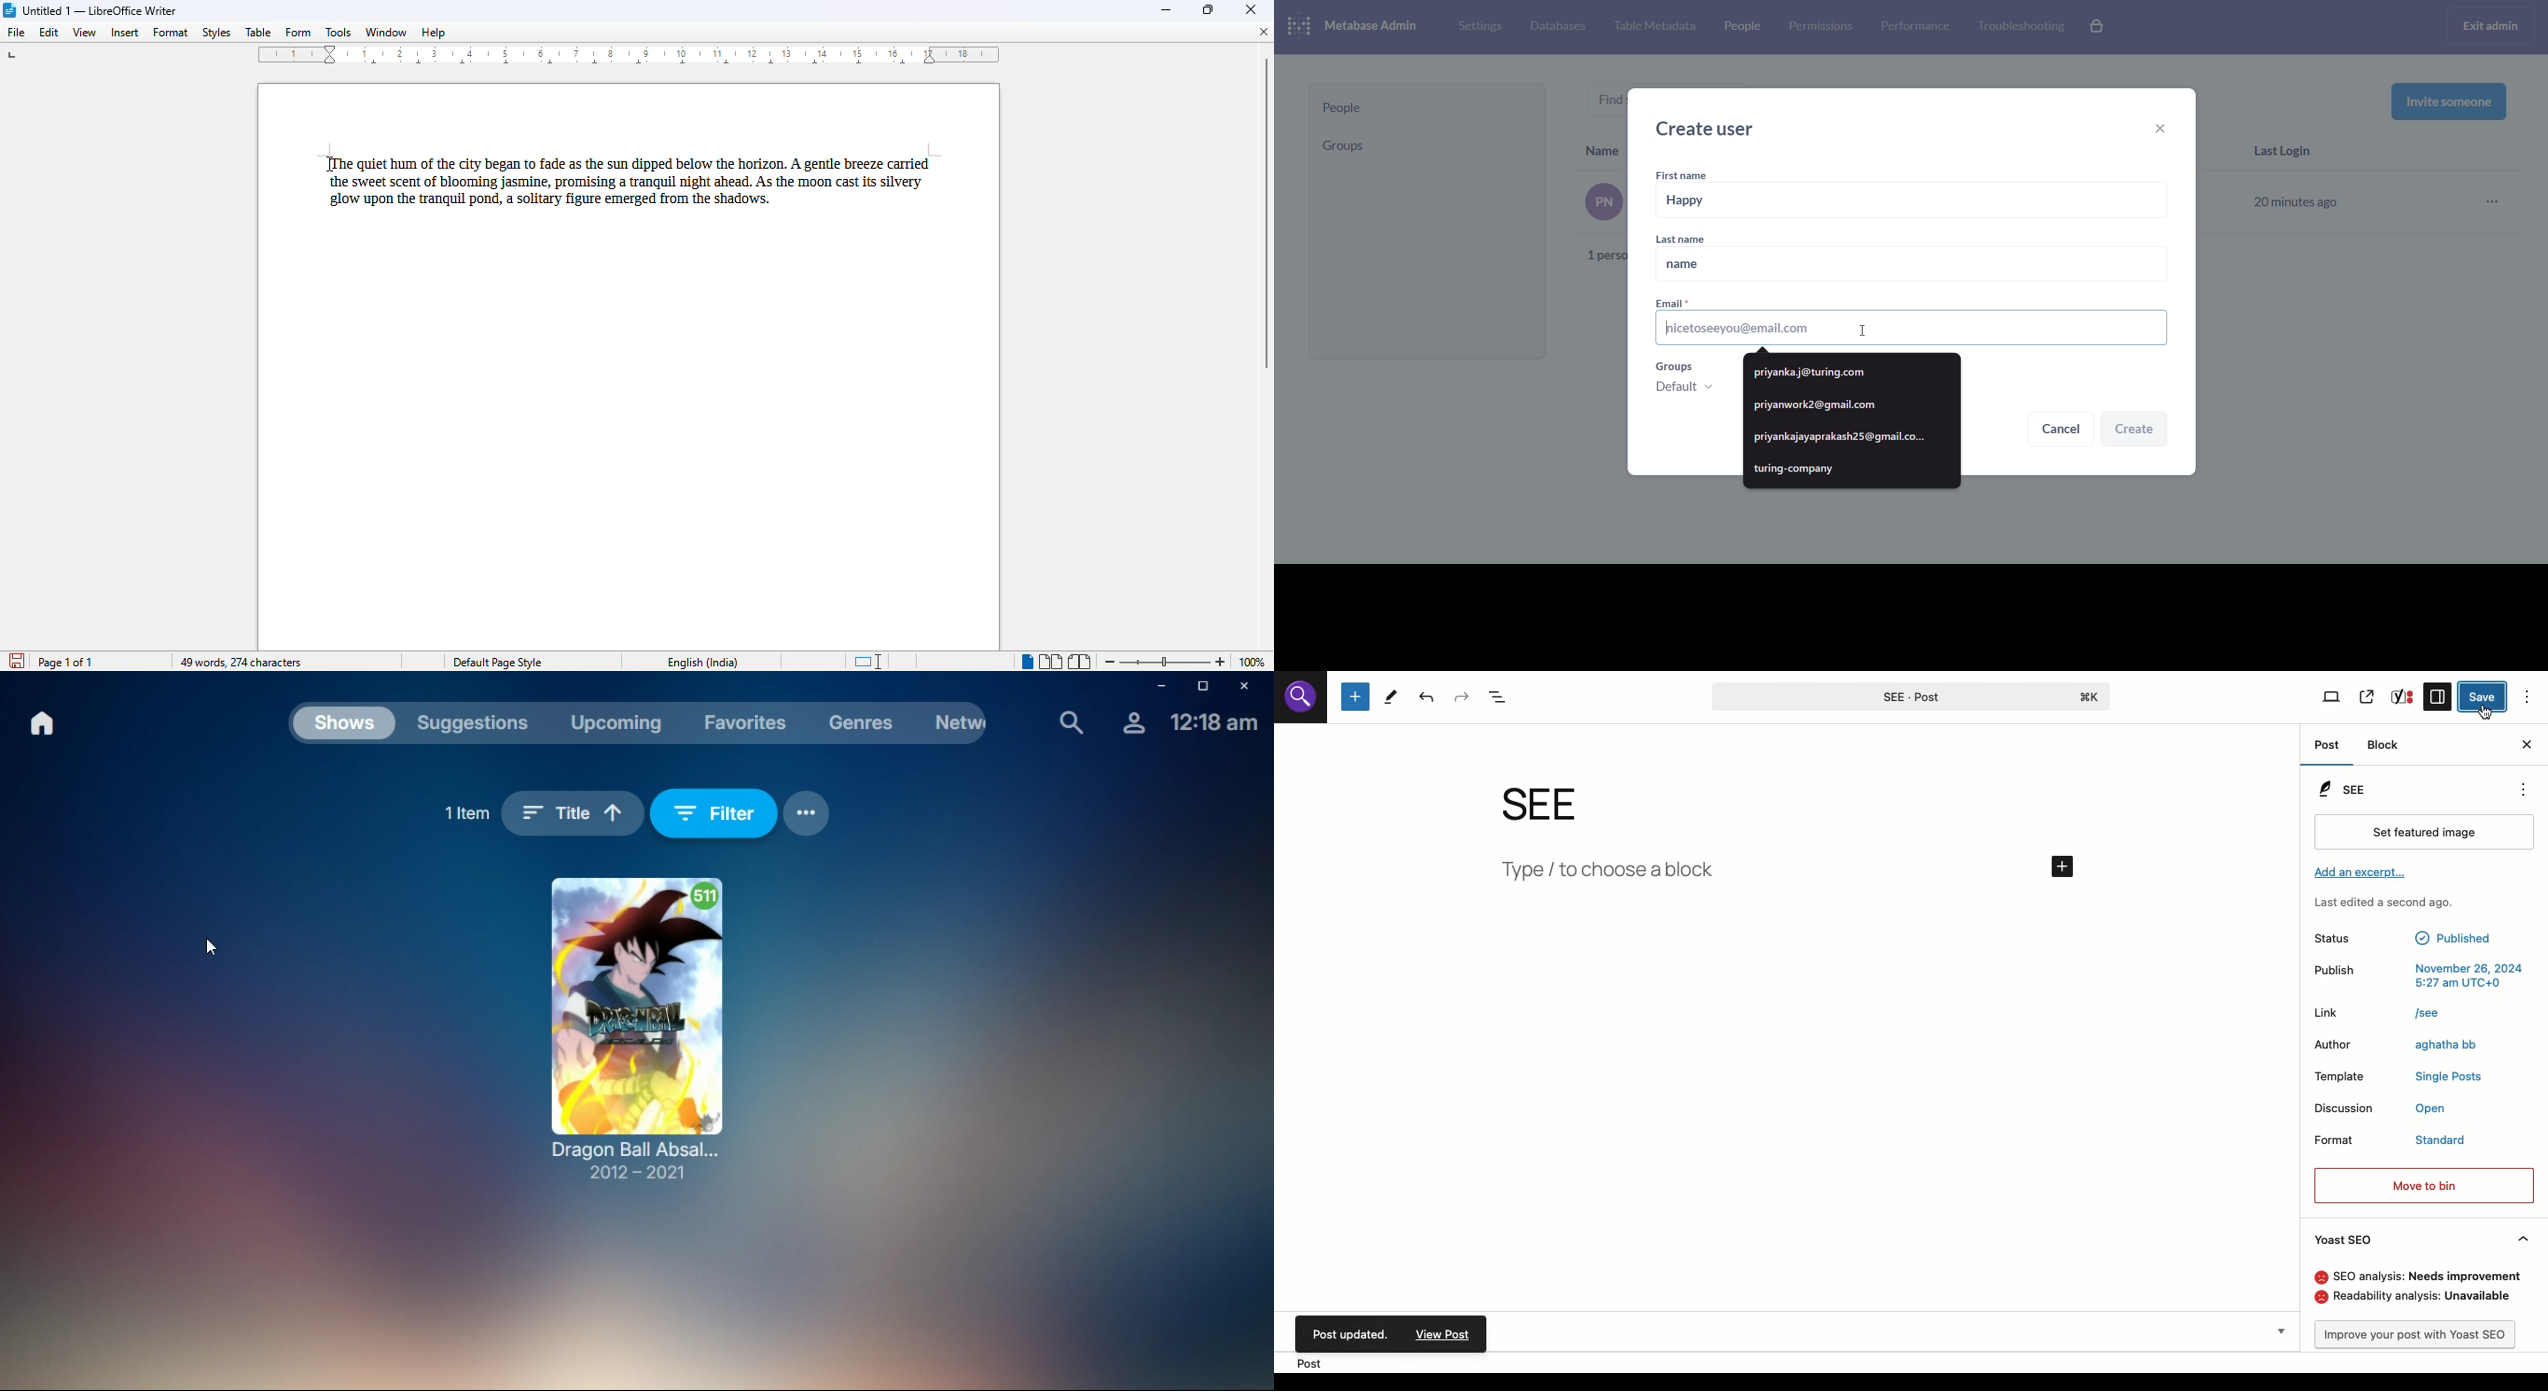 Image resolution: width=2548 pixels, height=1400 pixels. Describe the element at coordinates (2486, 713) in the screenshot. I see `Cursor` at that location.